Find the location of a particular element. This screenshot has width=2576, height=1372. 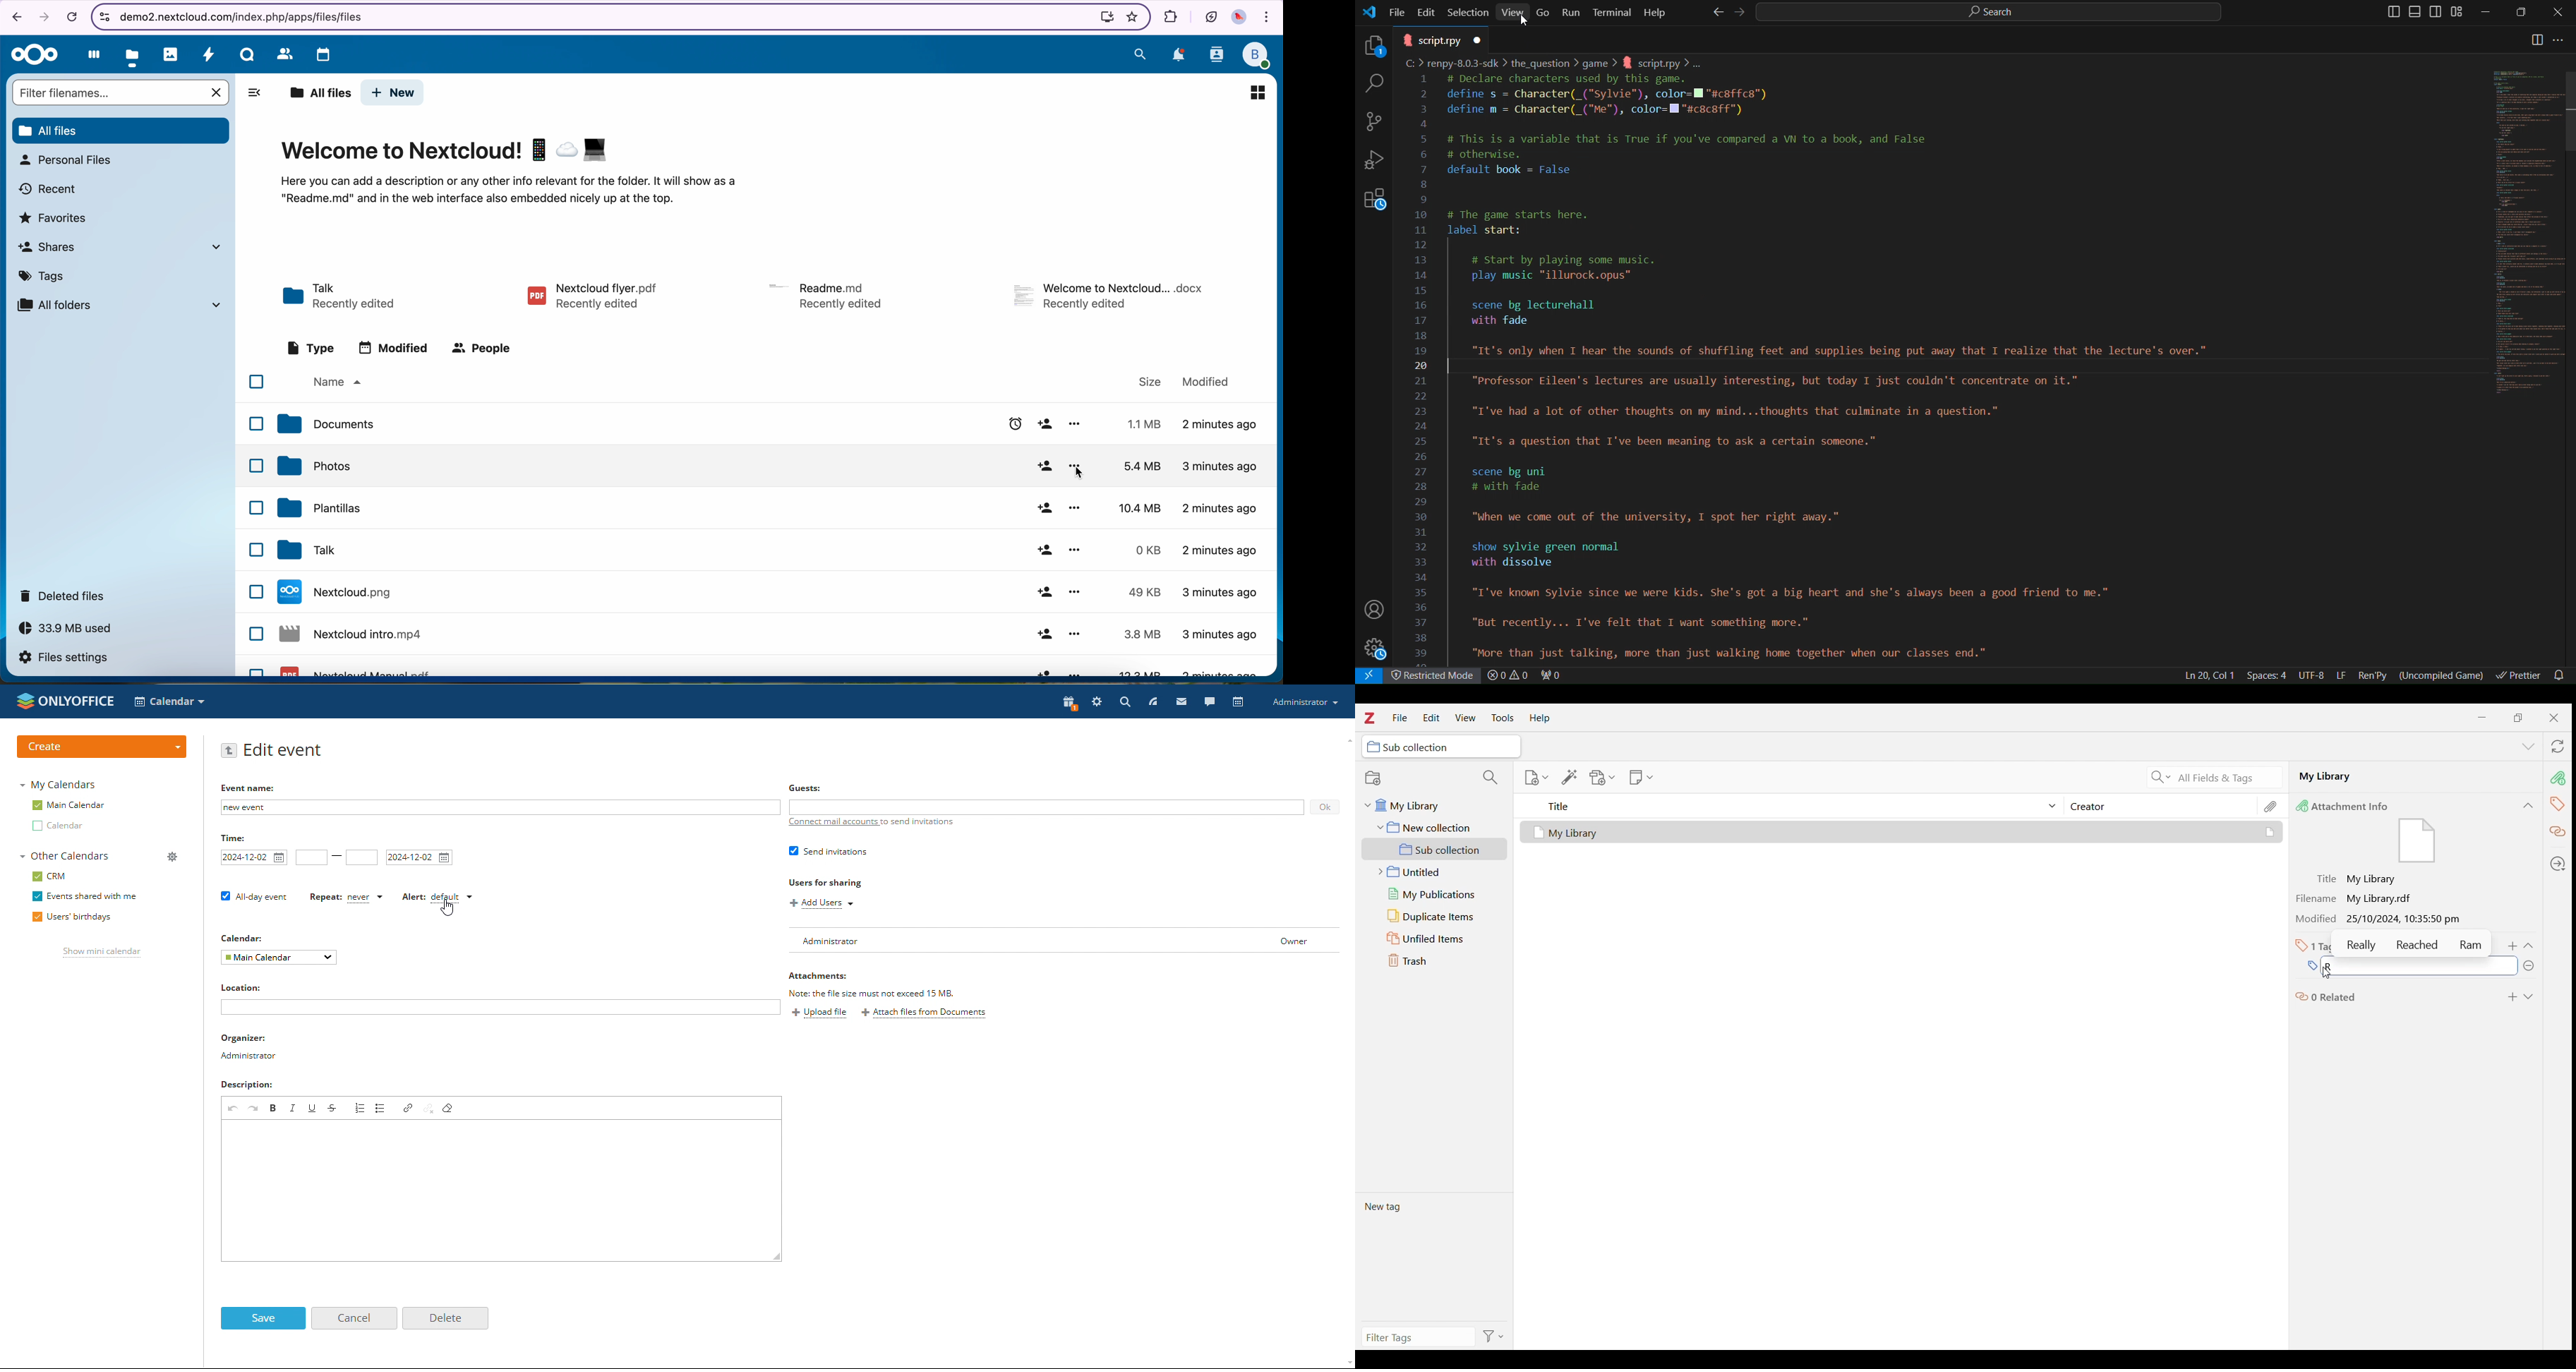

dashboard is located at coordinates (91, 54).